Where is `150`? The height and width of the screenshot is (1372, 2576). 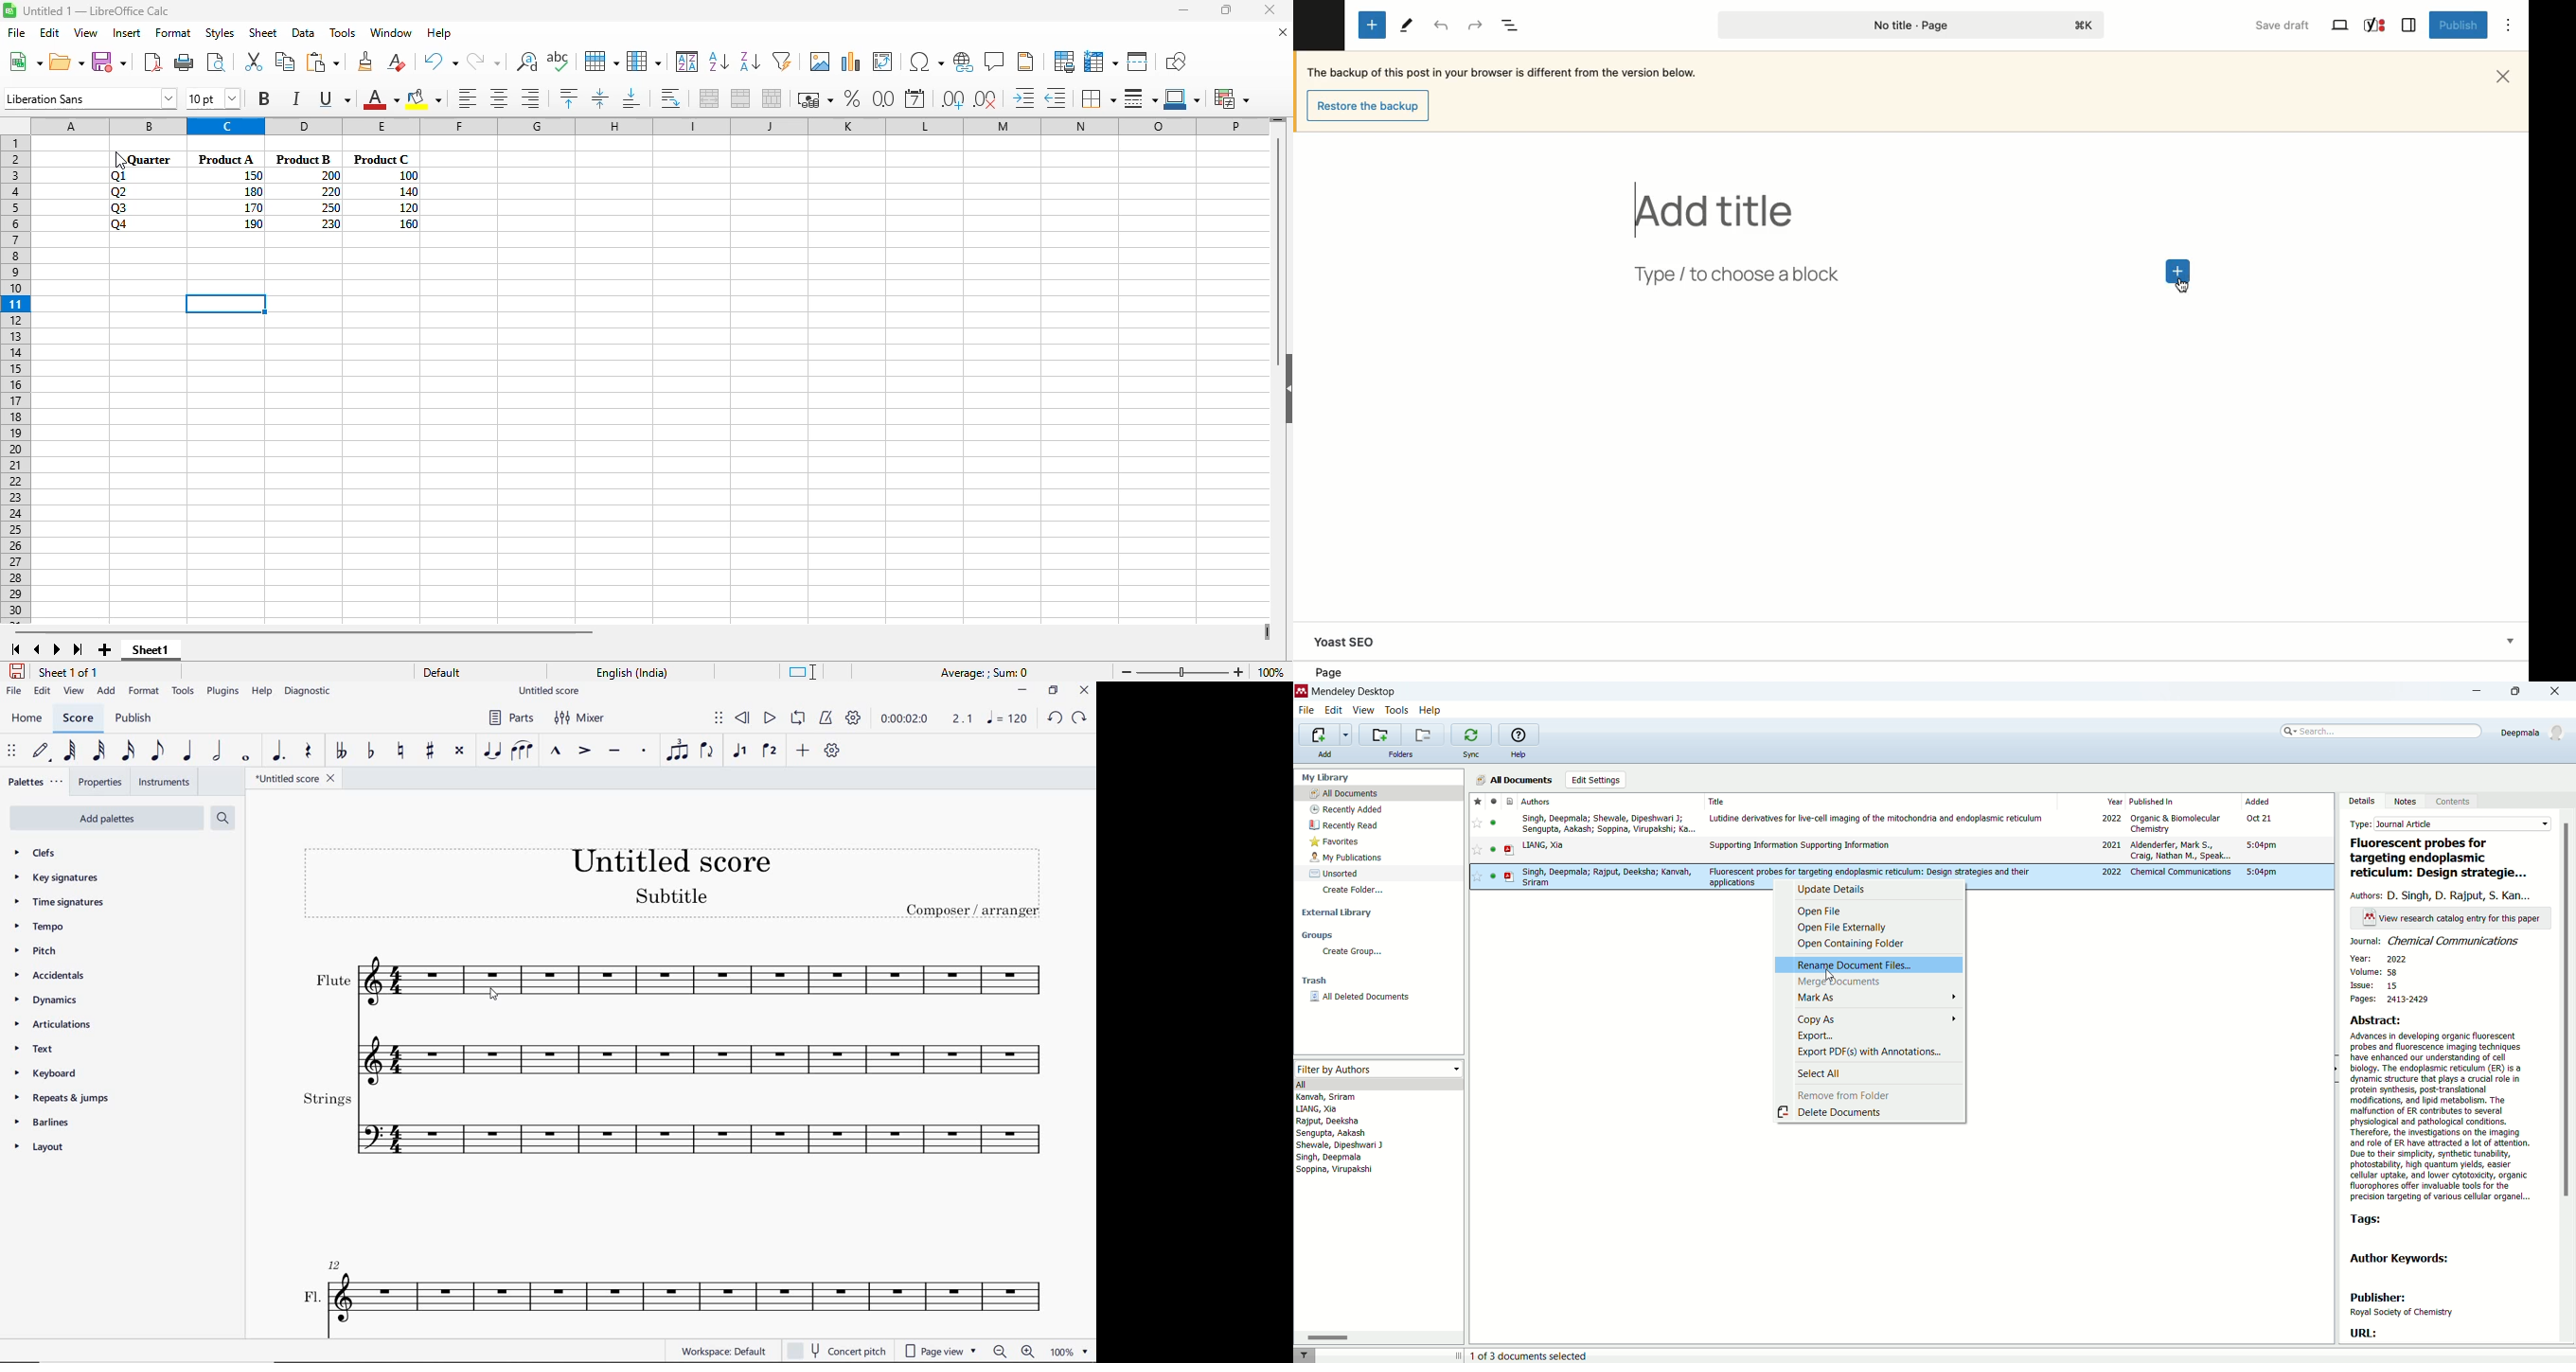
150 is located at coordinates (252, 176).